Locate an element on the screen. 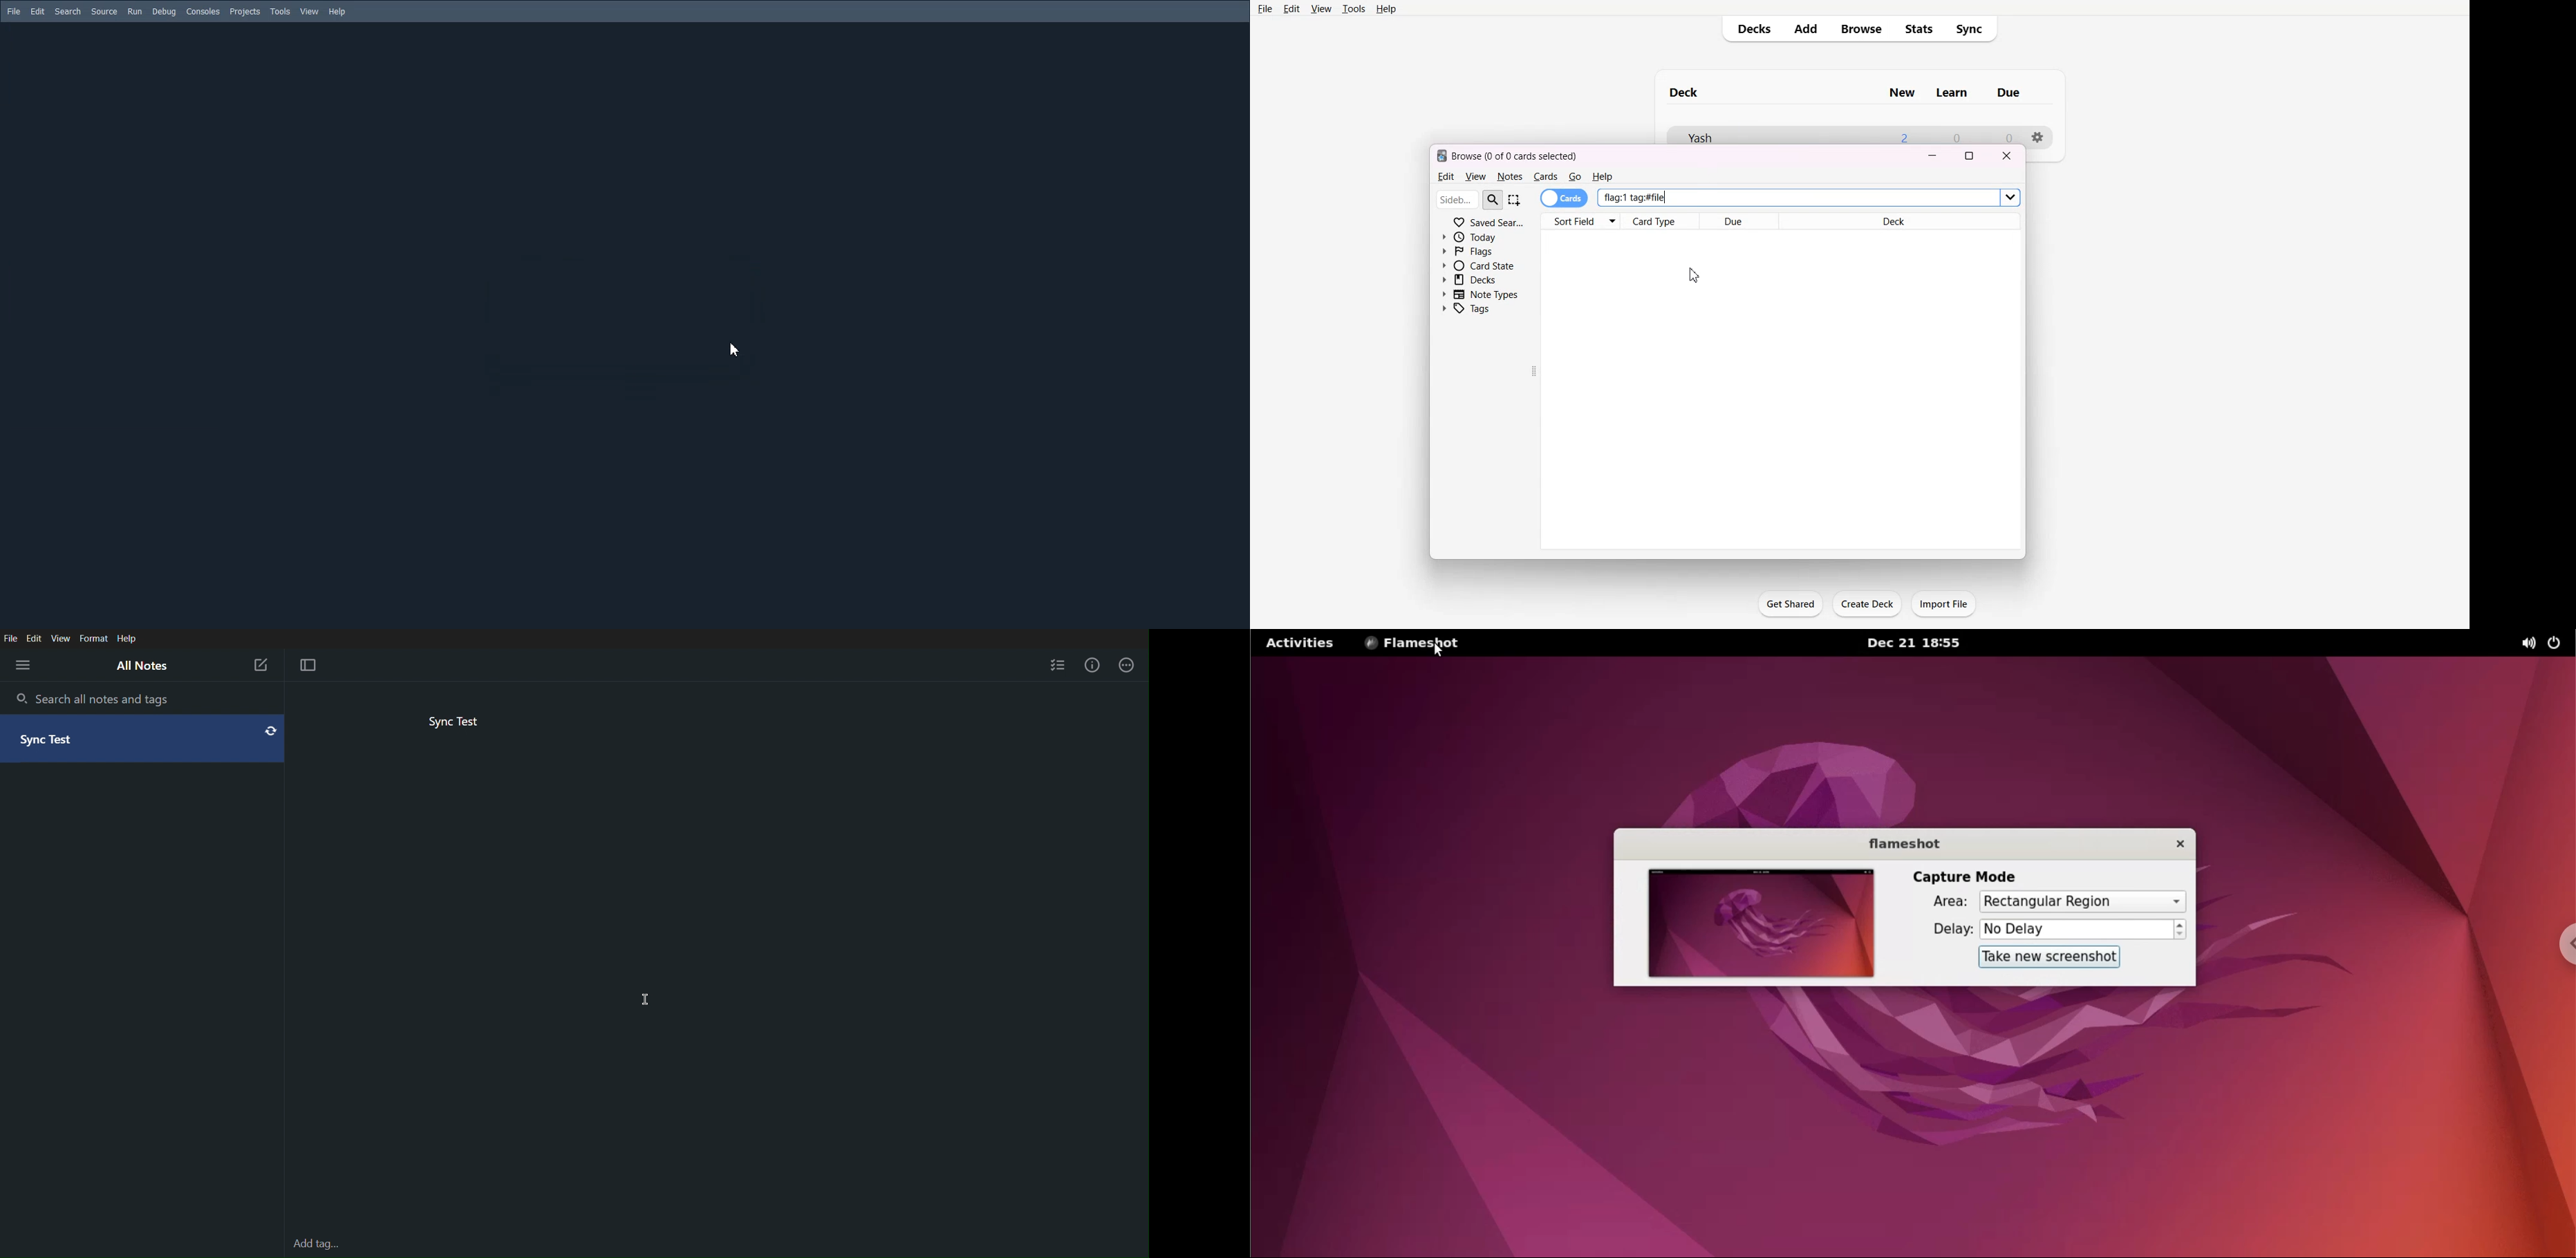  Drag Handle is located at coordinates (1537, 372).